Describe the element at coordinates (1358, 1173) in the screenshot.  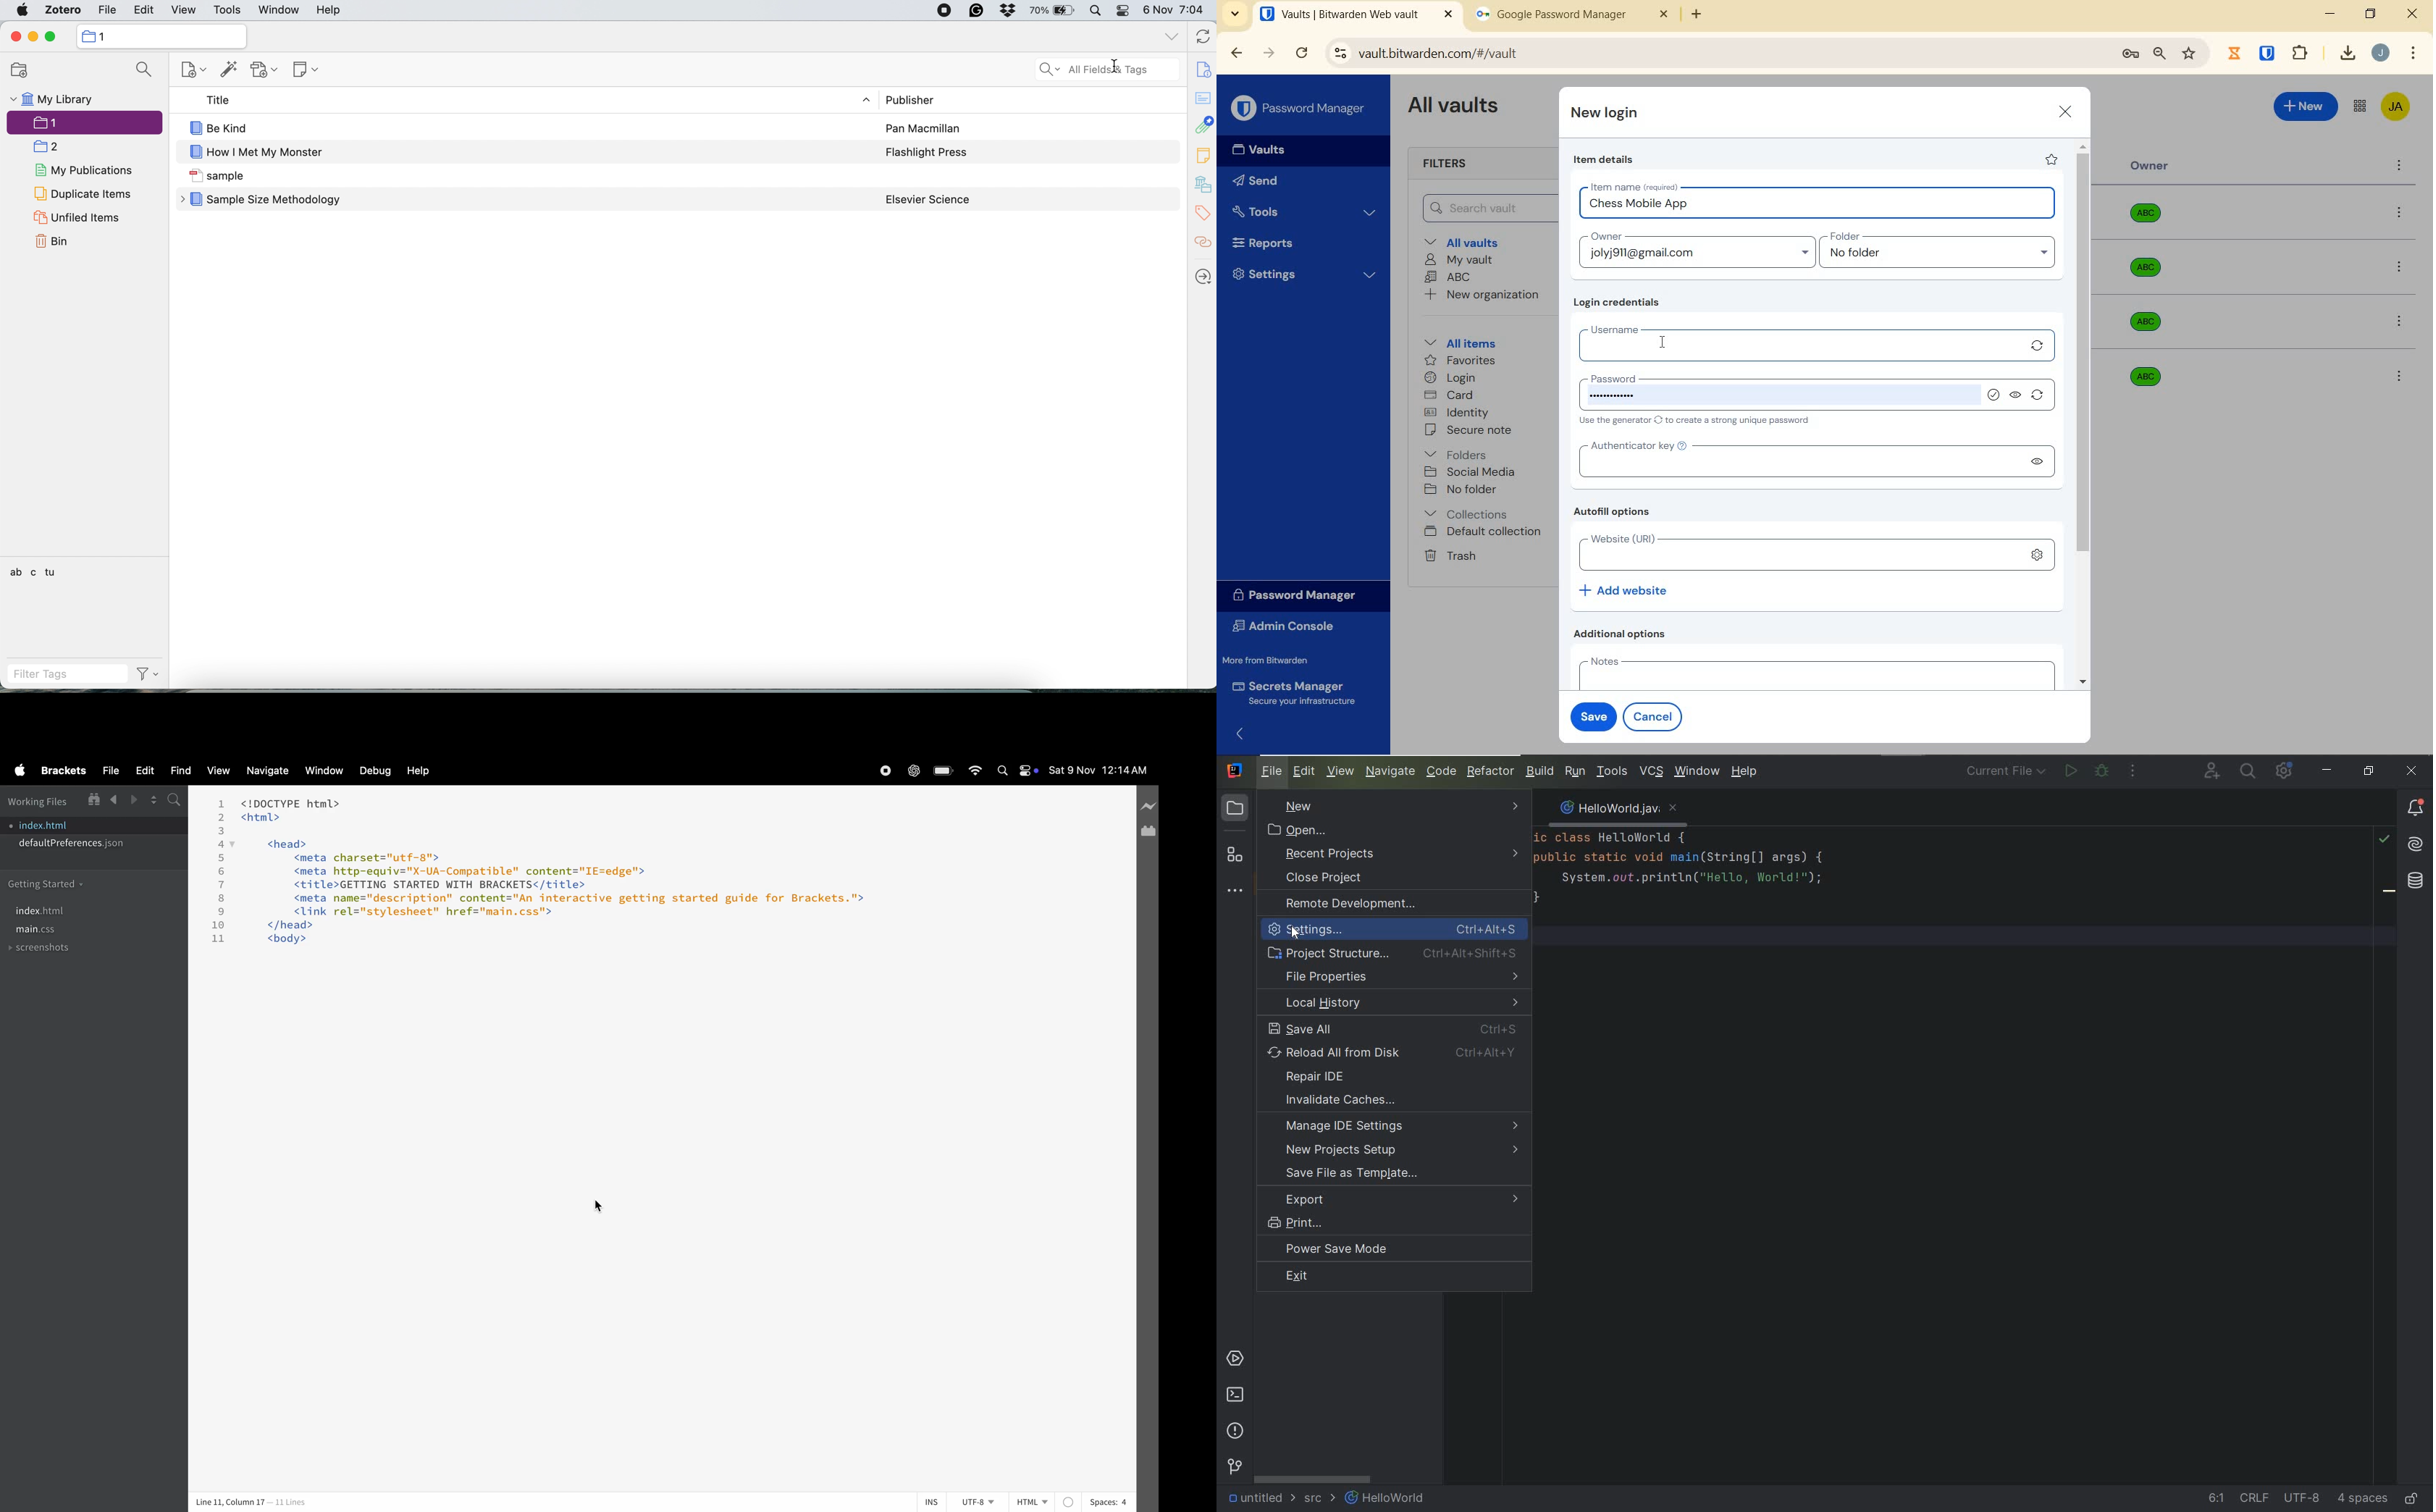
I see `save file as template` at that location.